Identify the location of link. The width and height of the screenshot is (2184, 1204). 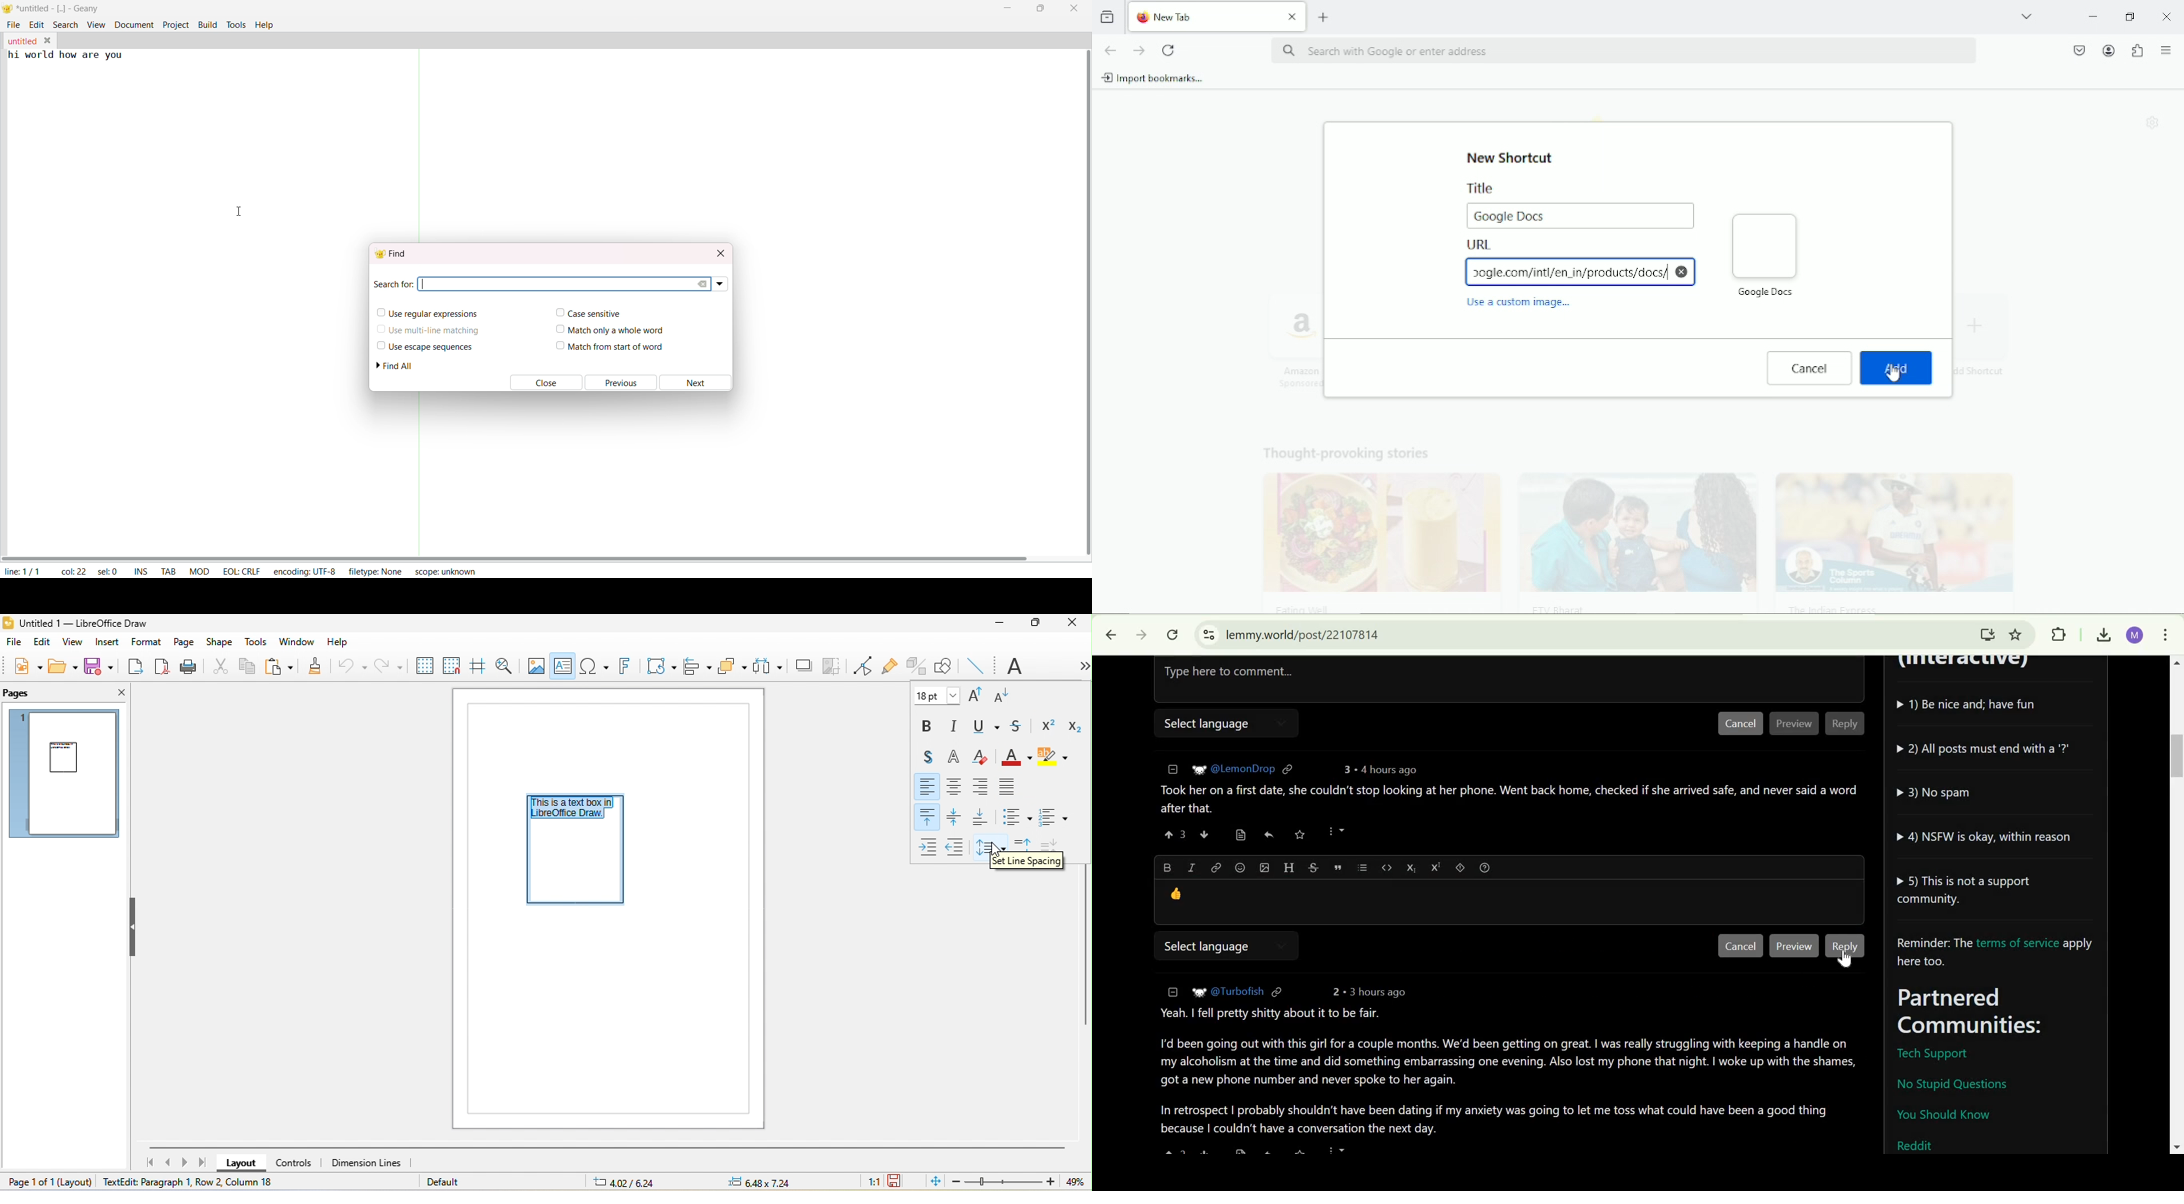
(1215, 867).